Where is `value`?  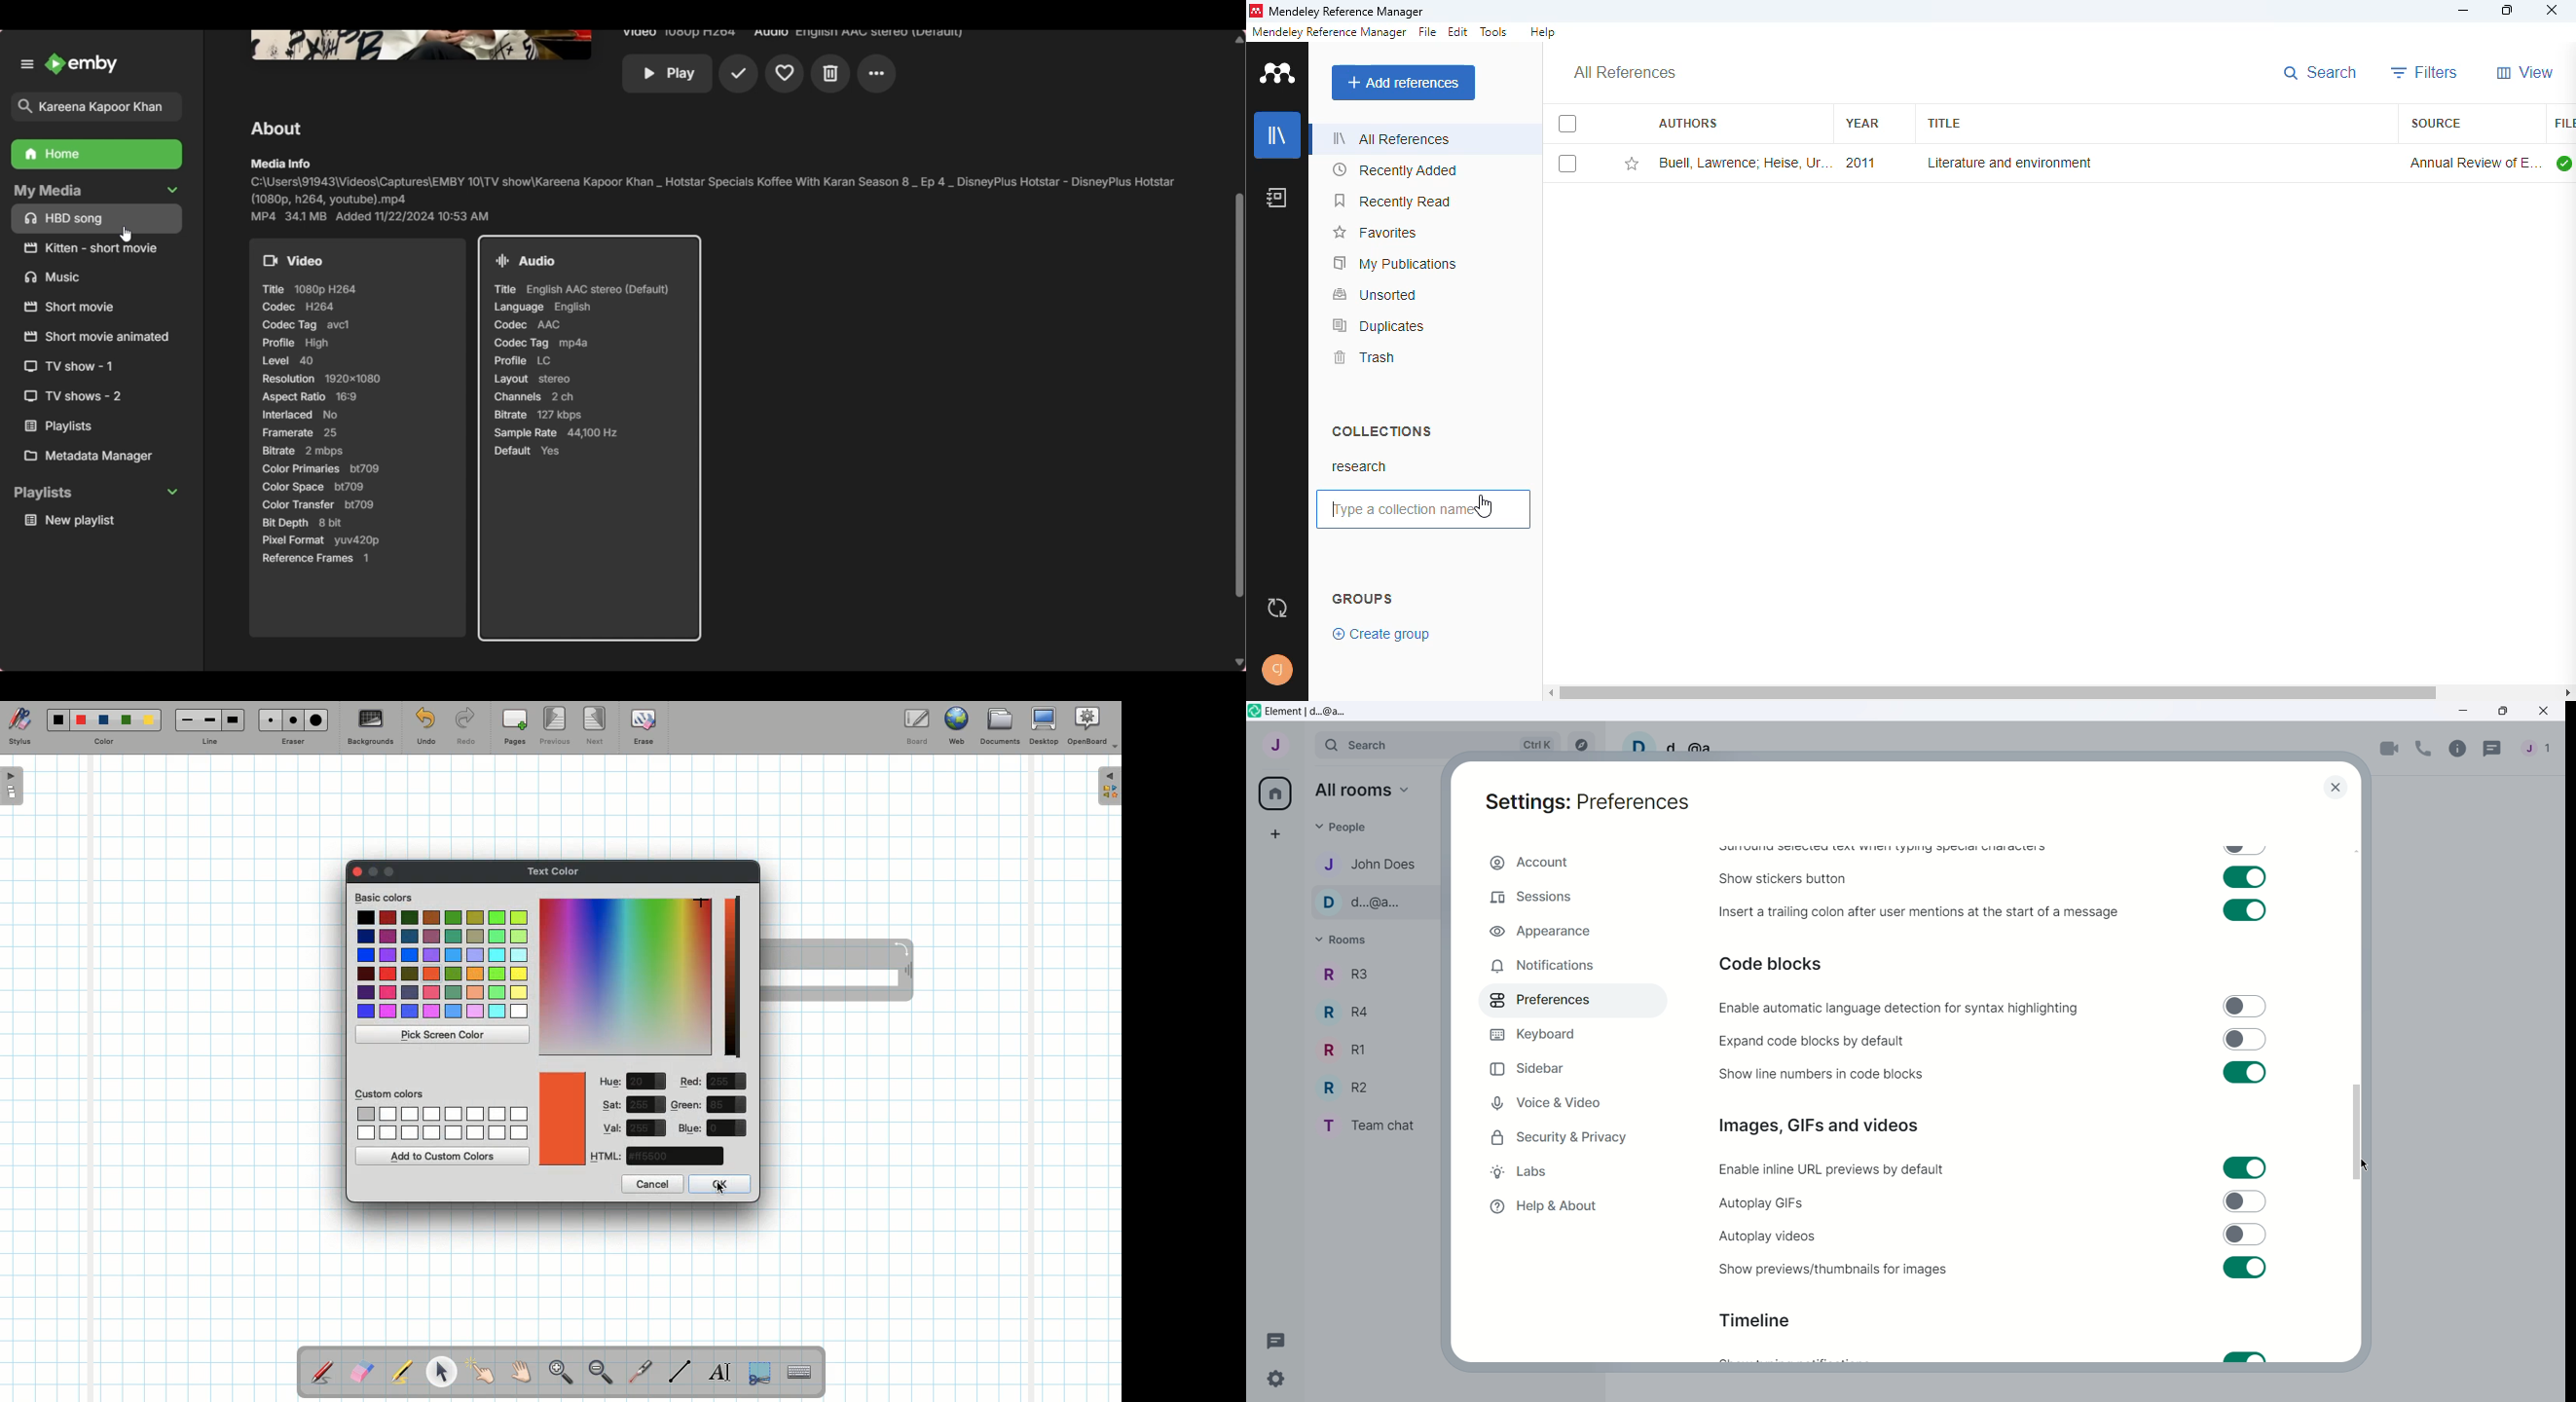 value is located at coordinates (646, 1128).